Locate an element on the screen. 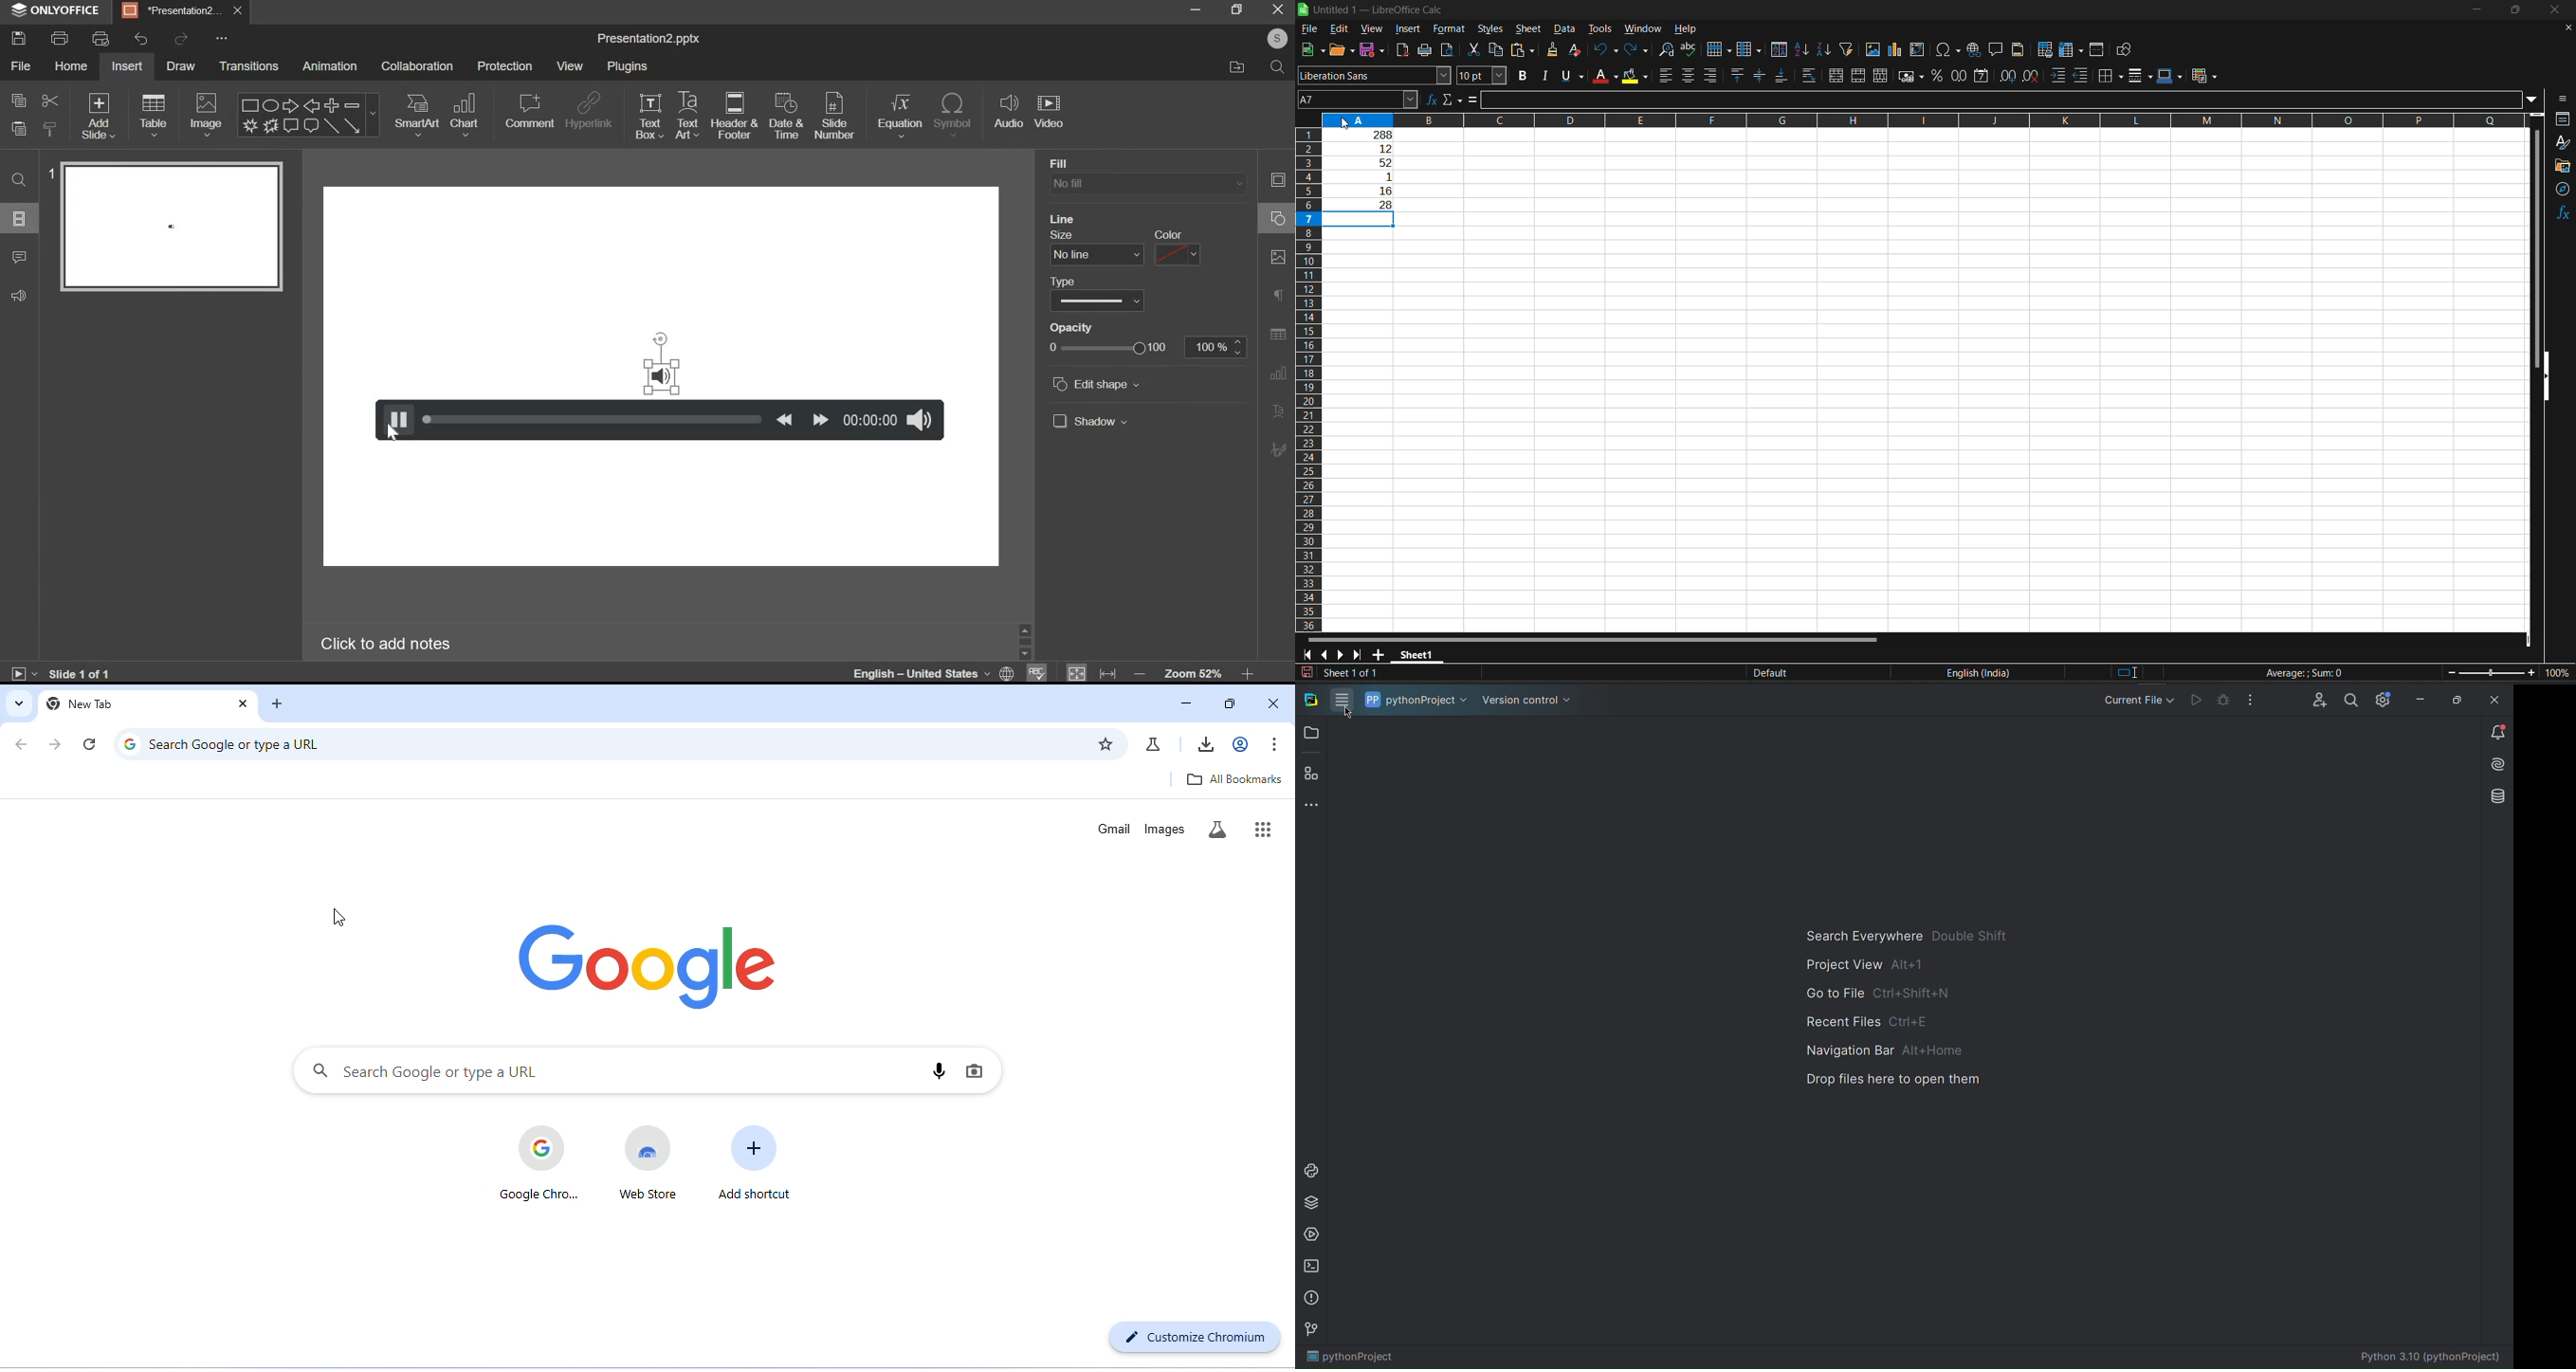 This screenshot has height=1372, width=2576. cut is located at coordinates (49, 101).